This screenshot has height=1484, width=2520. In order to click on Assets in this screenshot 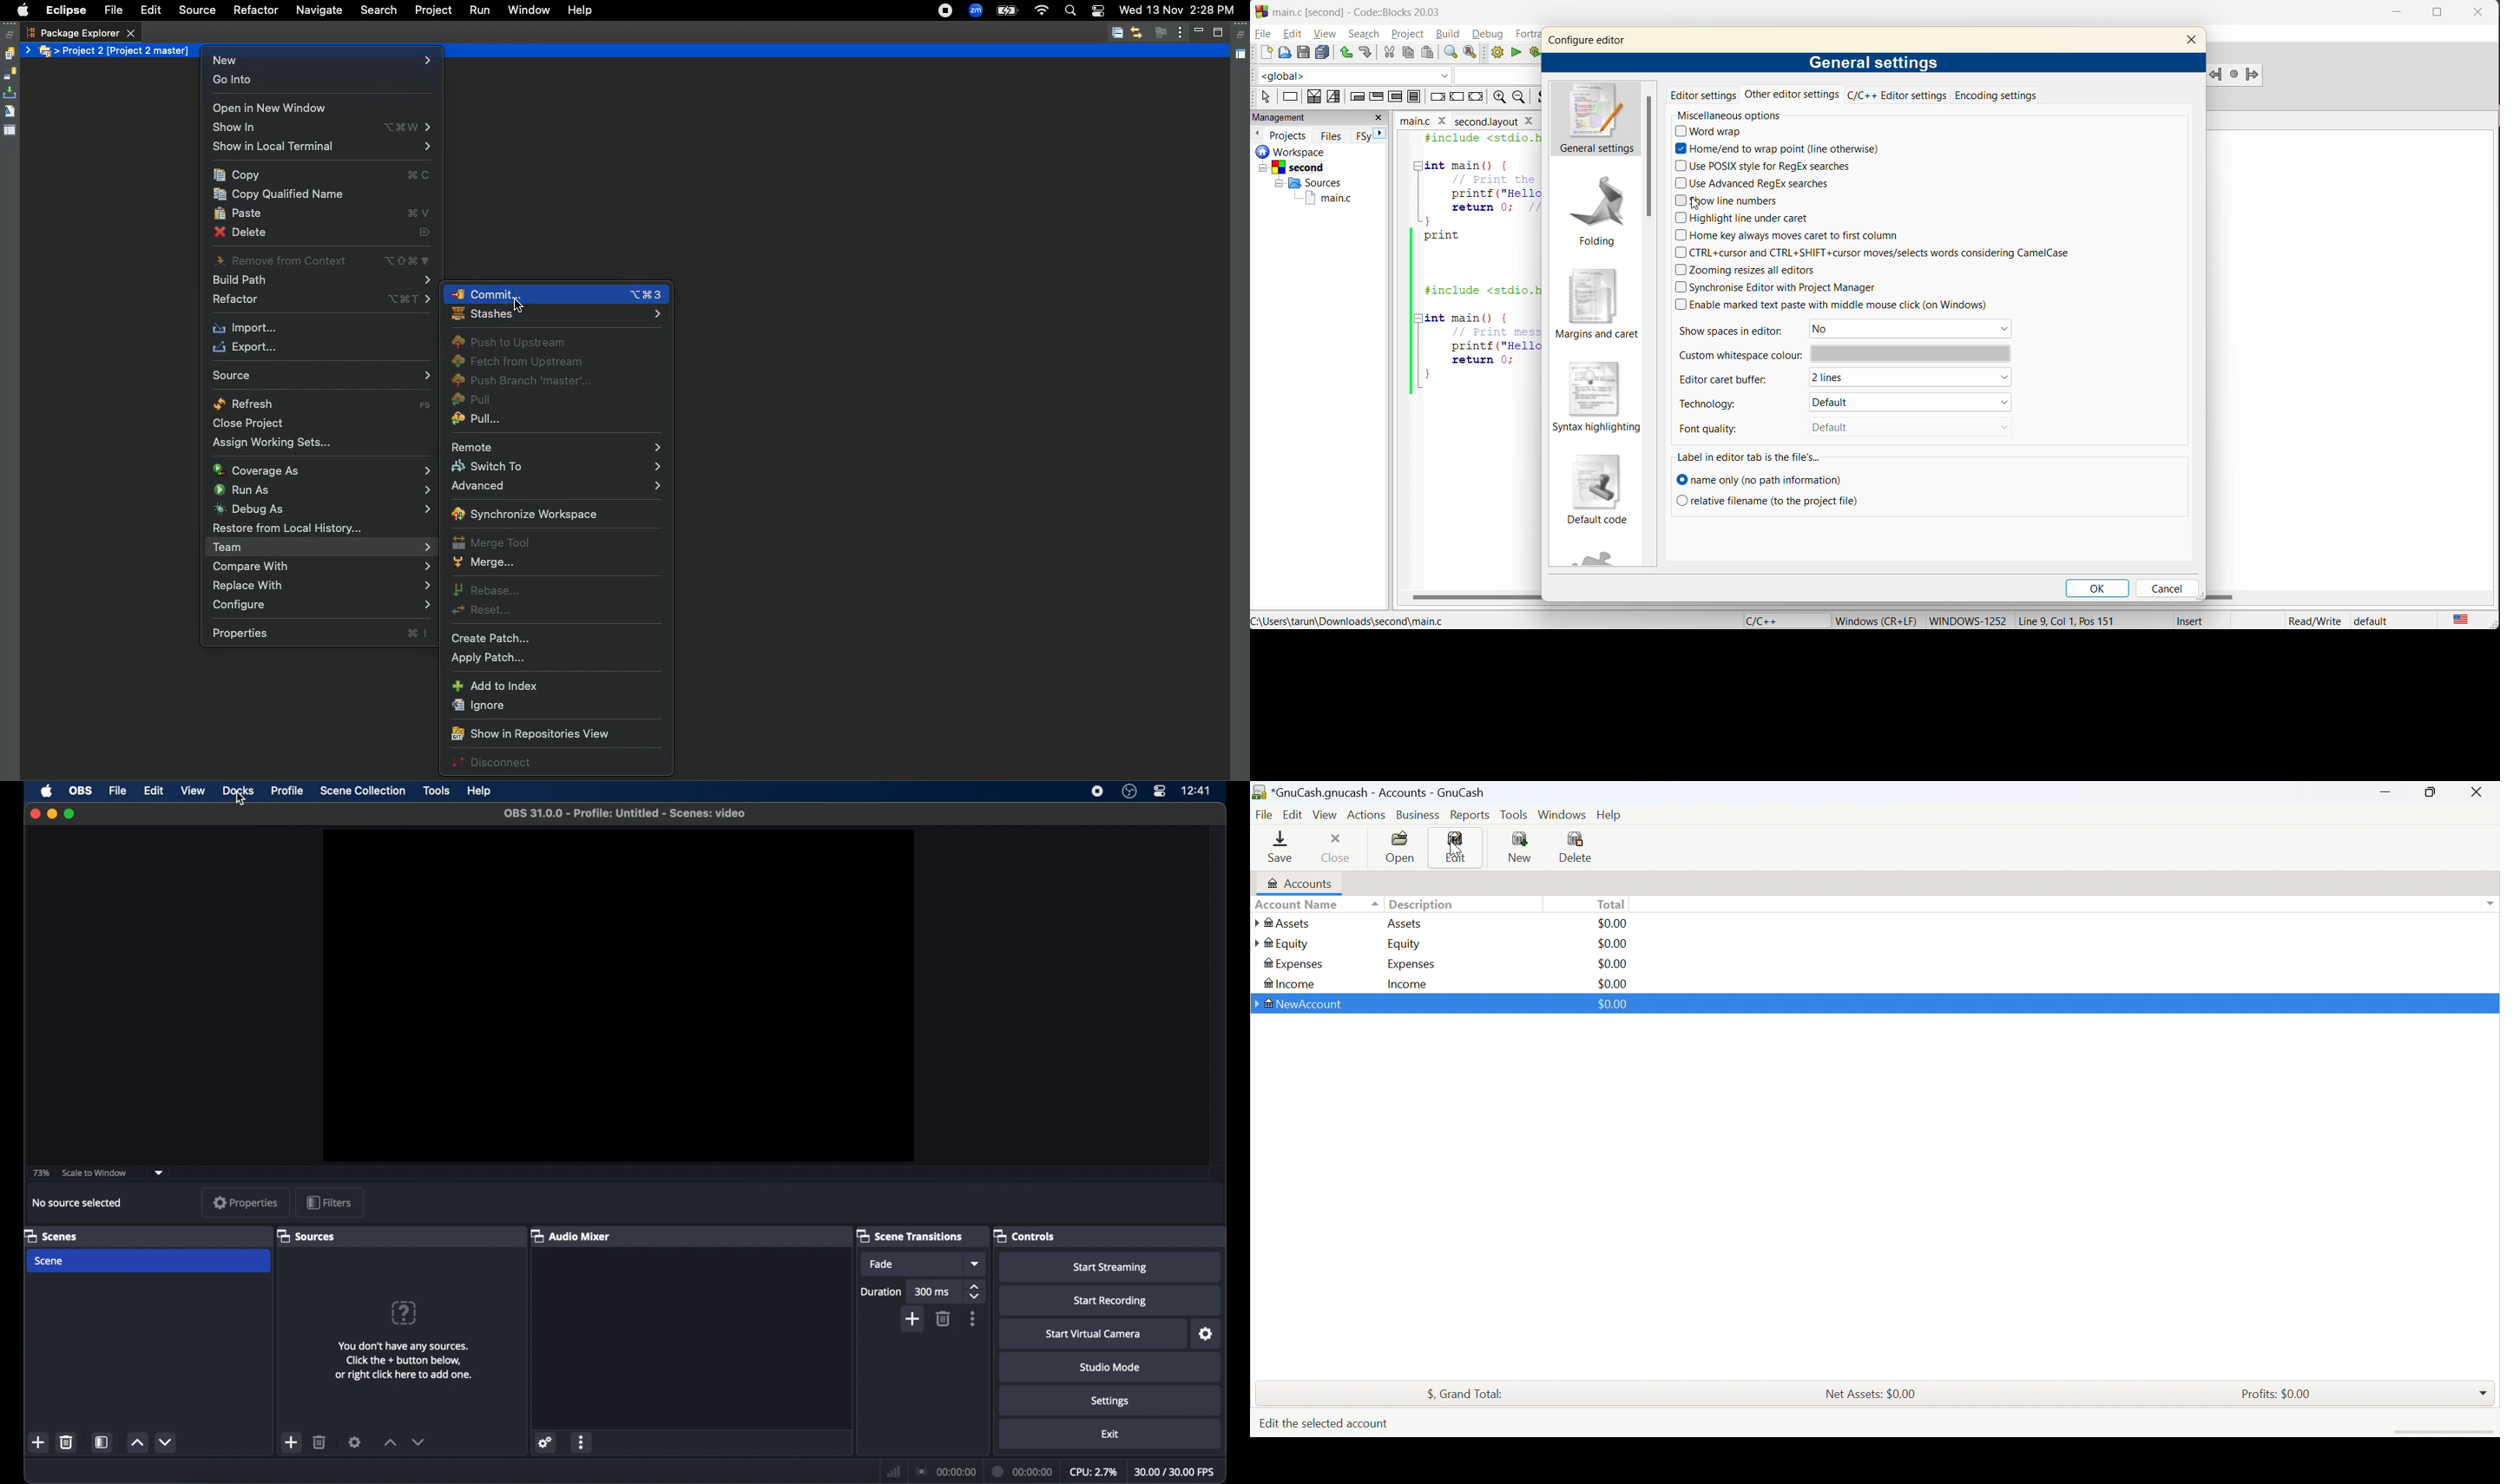, I will do `click(1290, 923)`.